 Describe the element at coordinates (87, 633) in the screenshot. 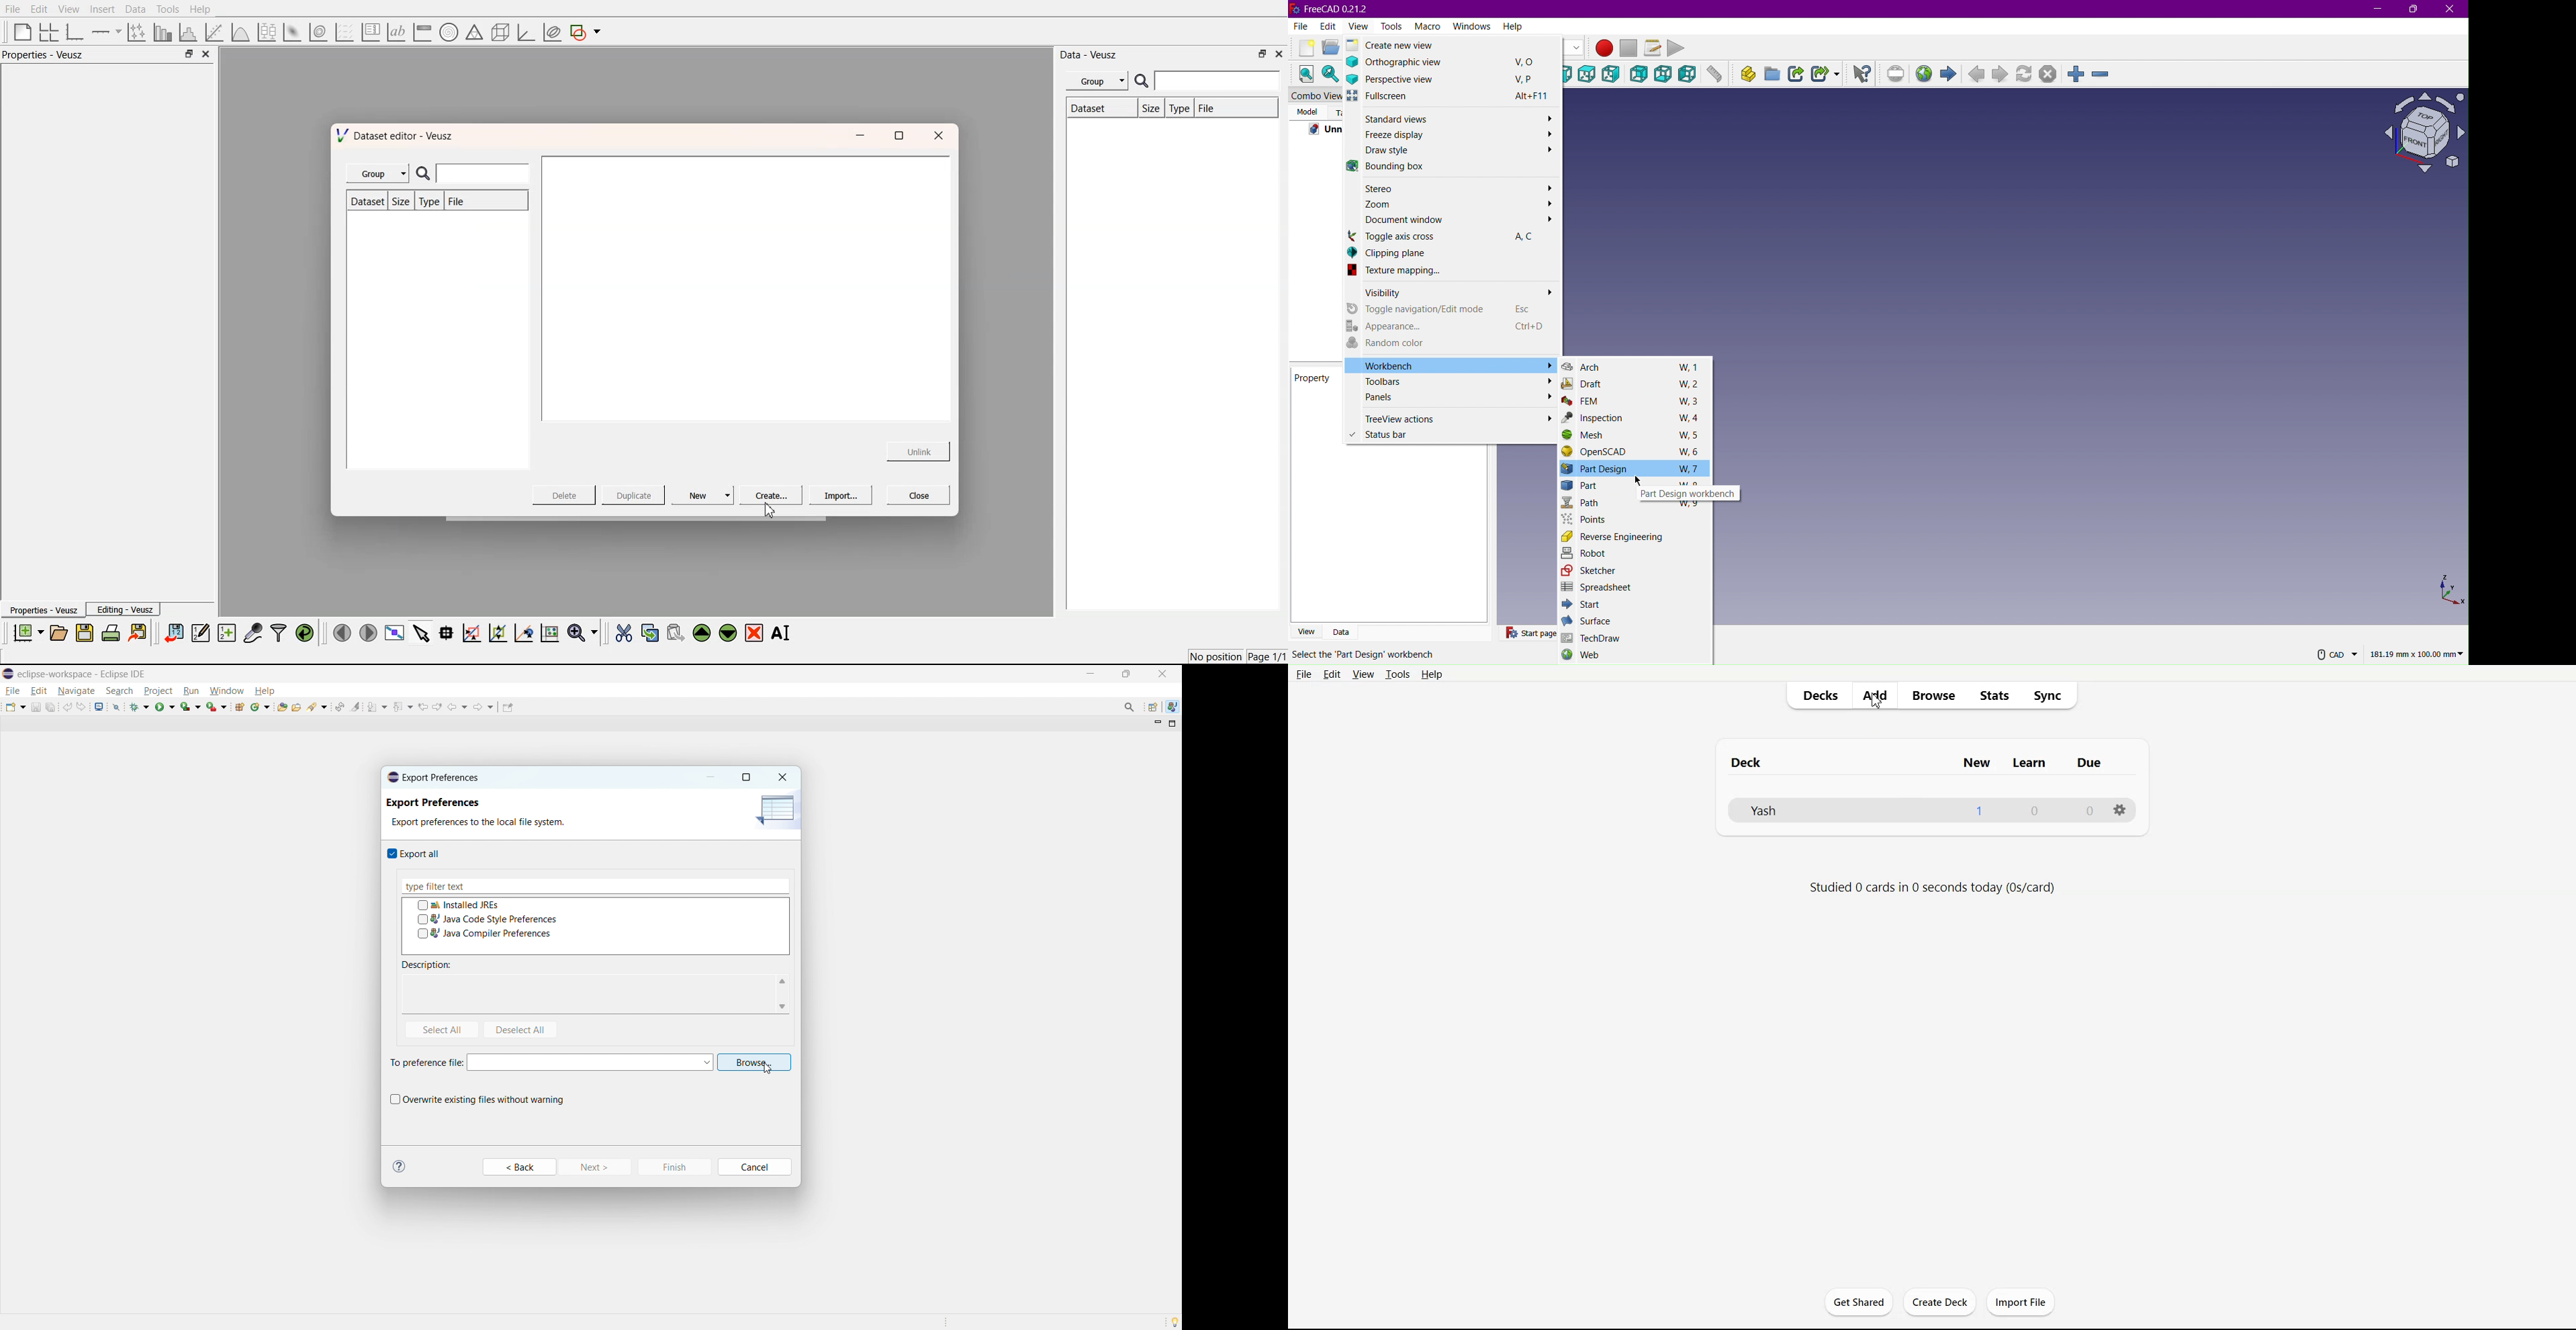

I see `save` at that location.